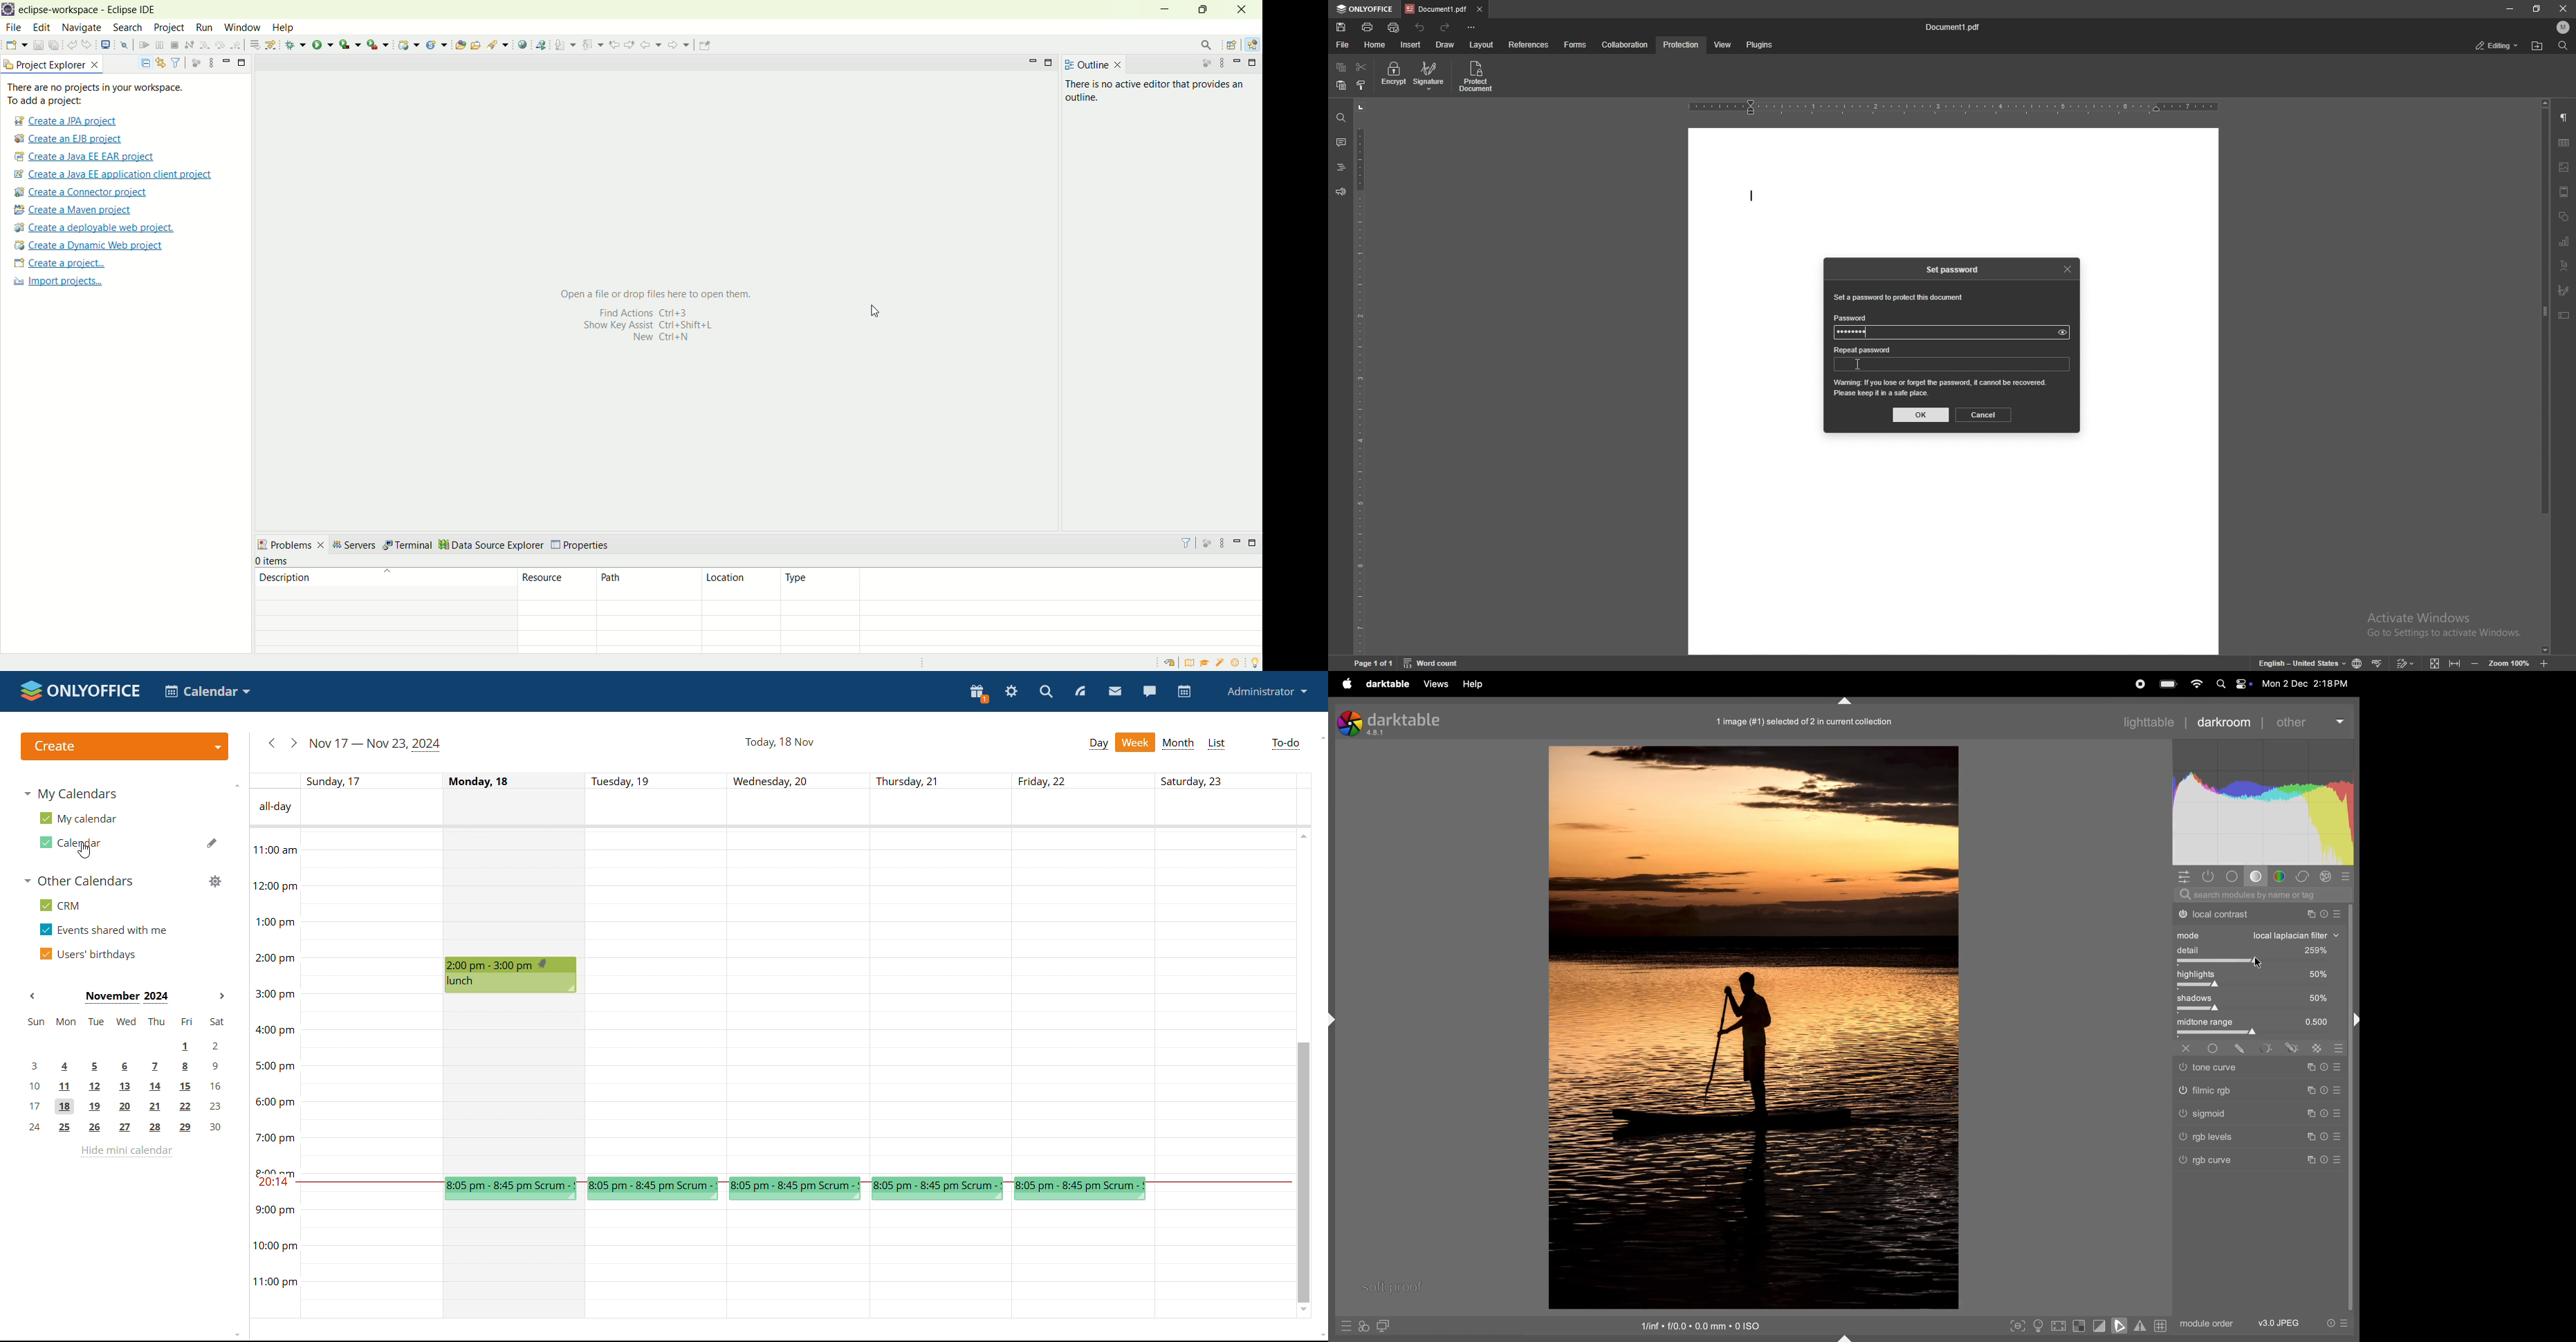 The width and height of the screenshot is (2576, 1344). I want to click on sign, so click(2338, 1092).